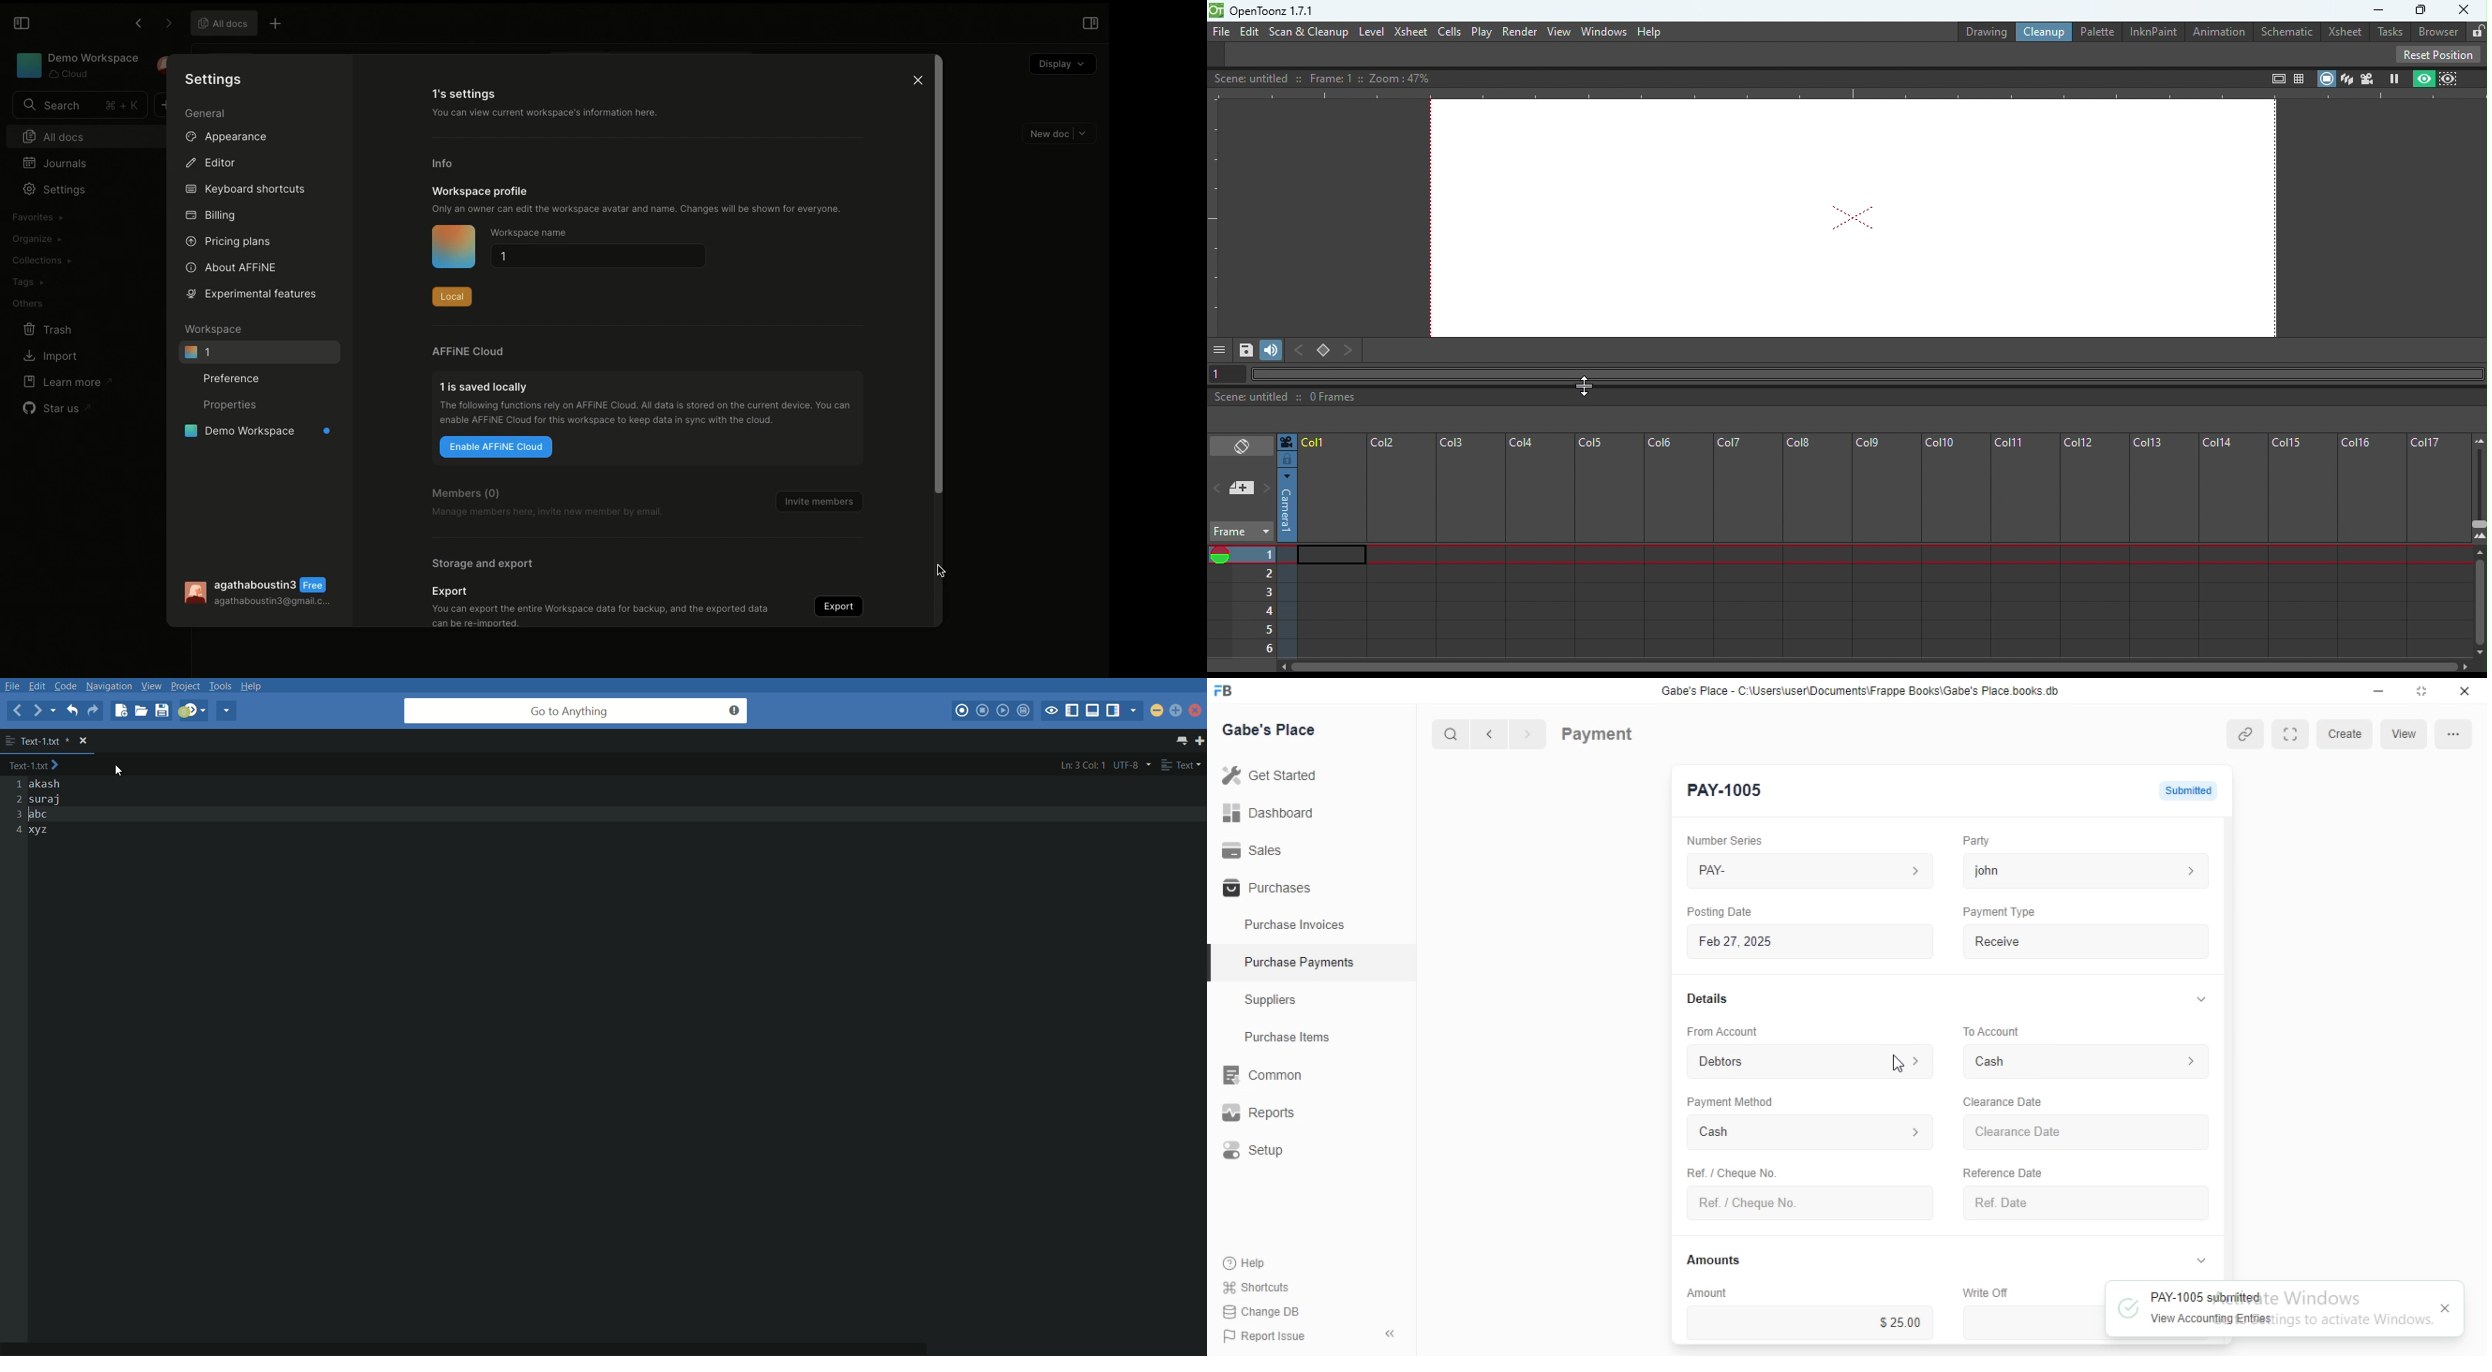 This screenshot has height=1372, width=2492. Describe the element at coordinates (224, 23) in the screenshot. I see `All docs` at that location.